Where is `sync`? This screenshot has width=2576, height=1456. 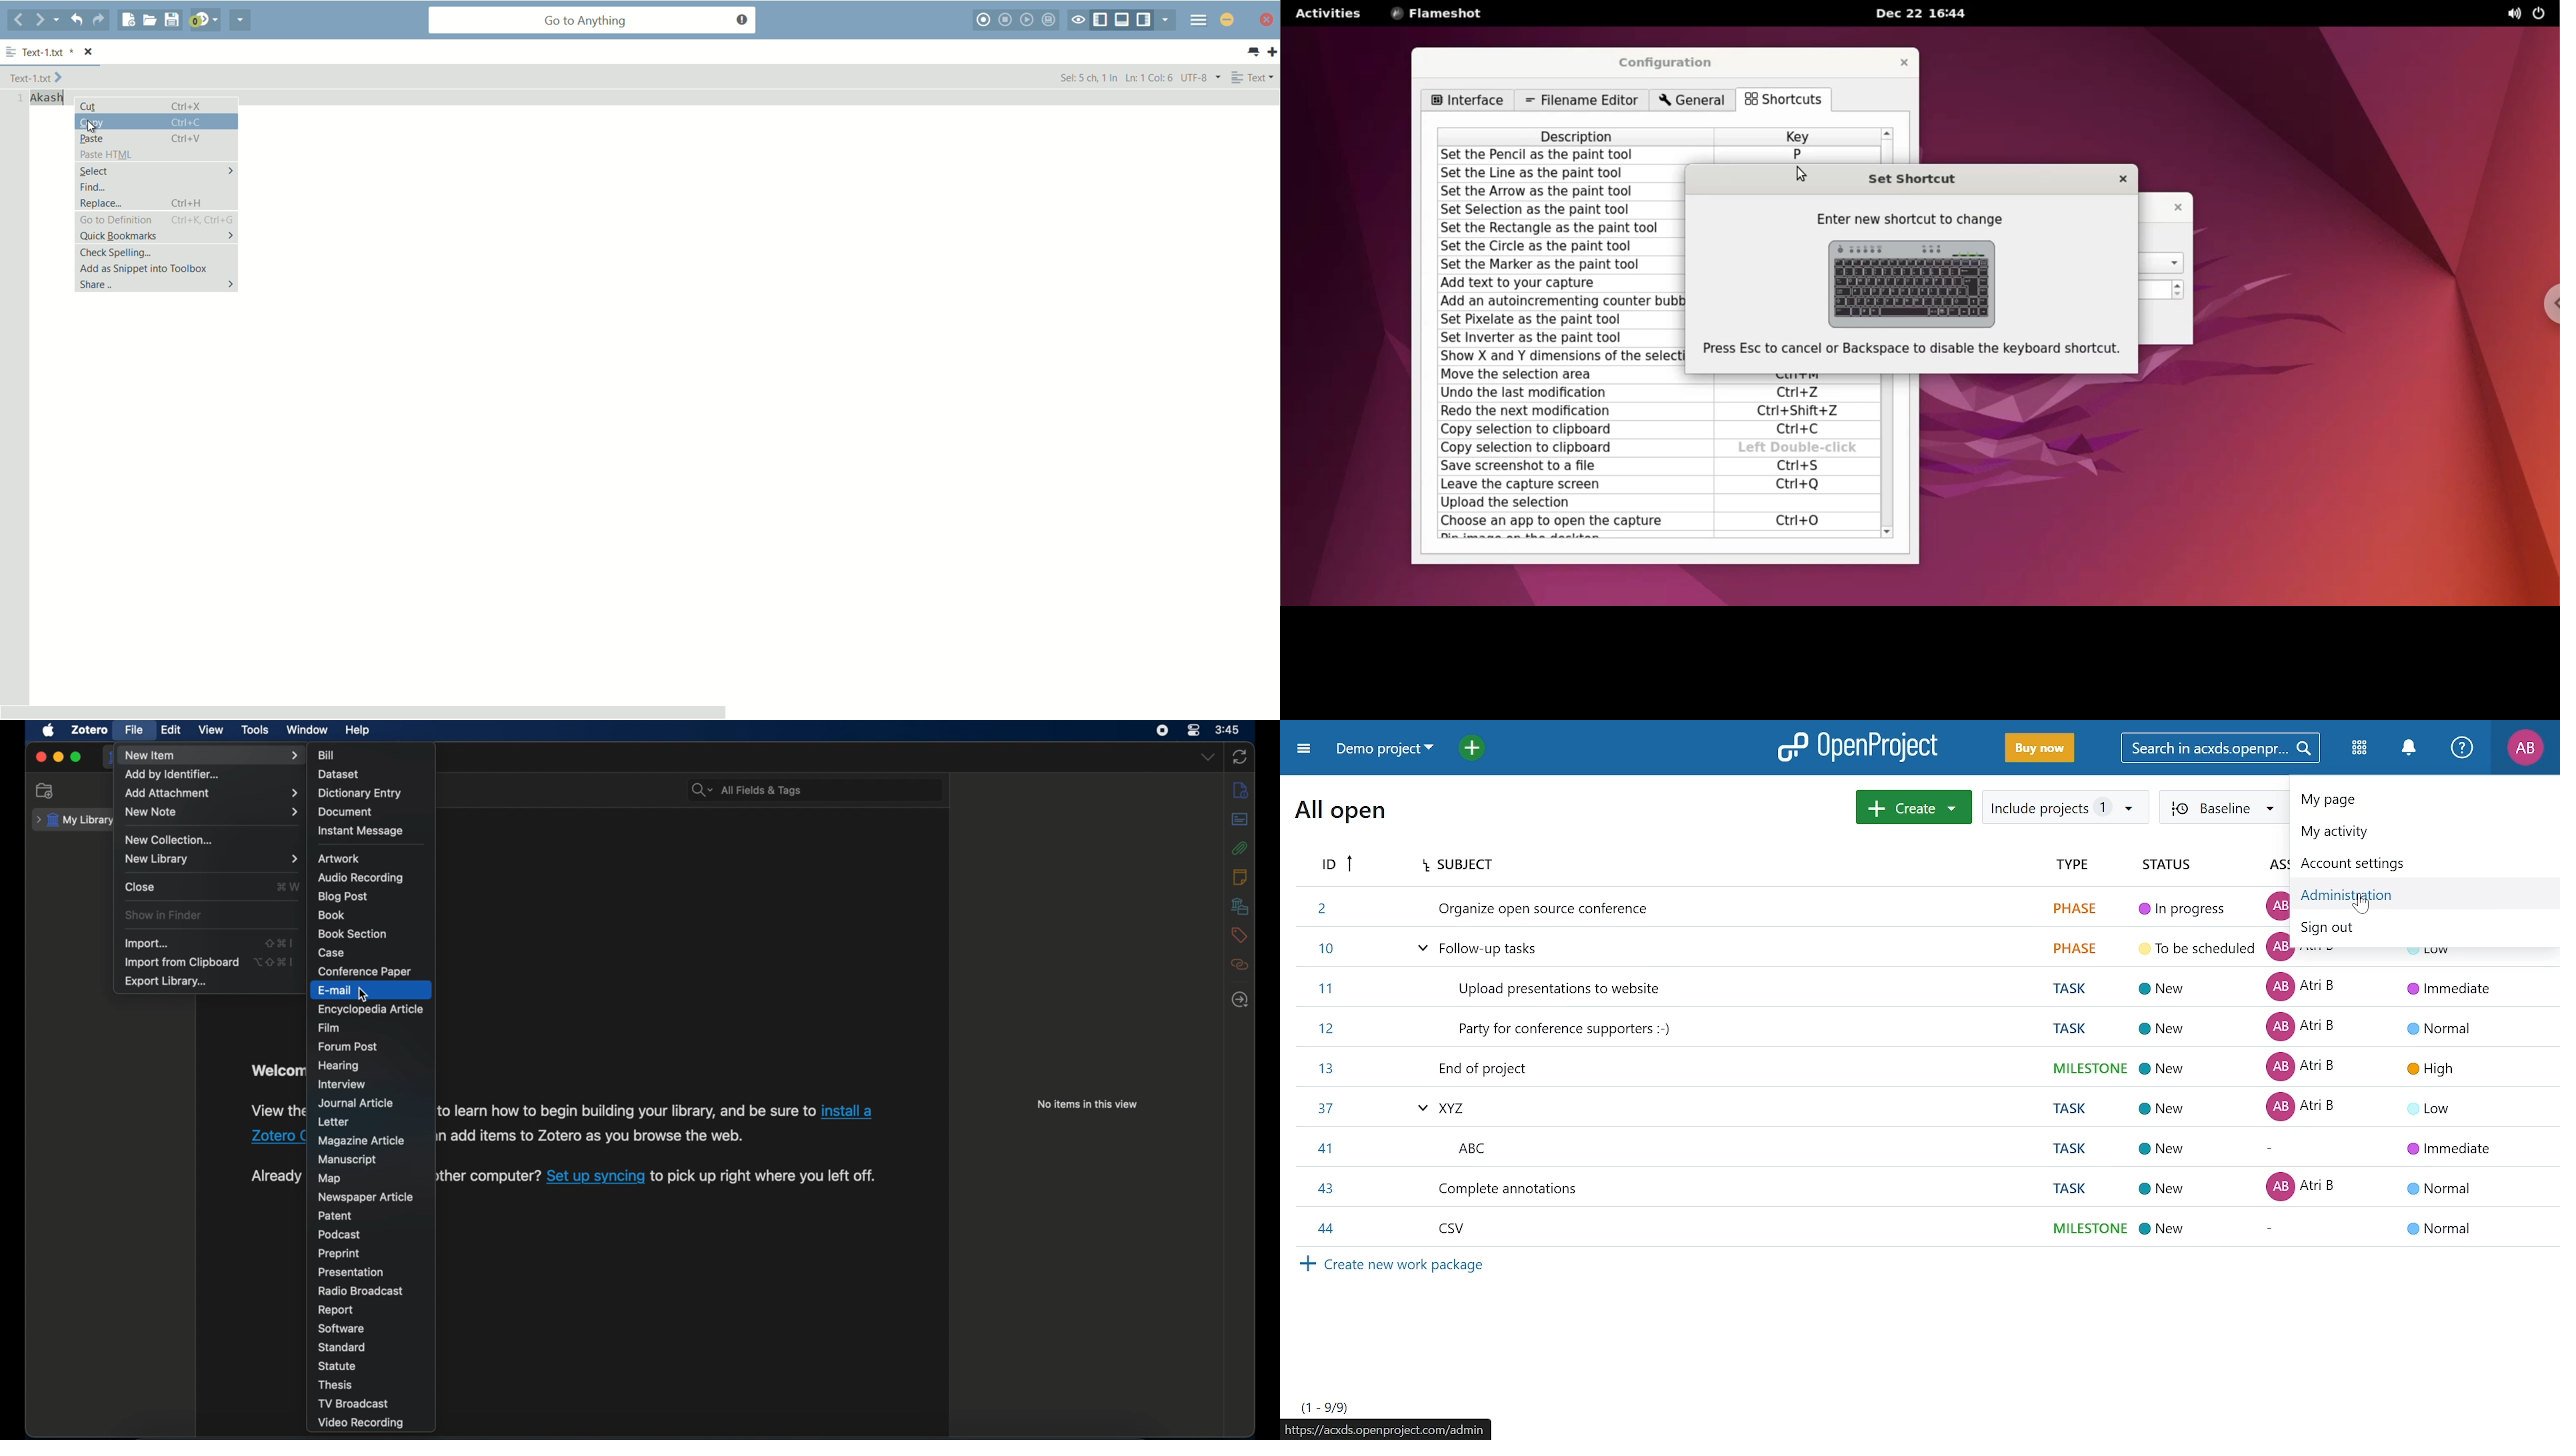
sync is located at coordinates (1240, 756).